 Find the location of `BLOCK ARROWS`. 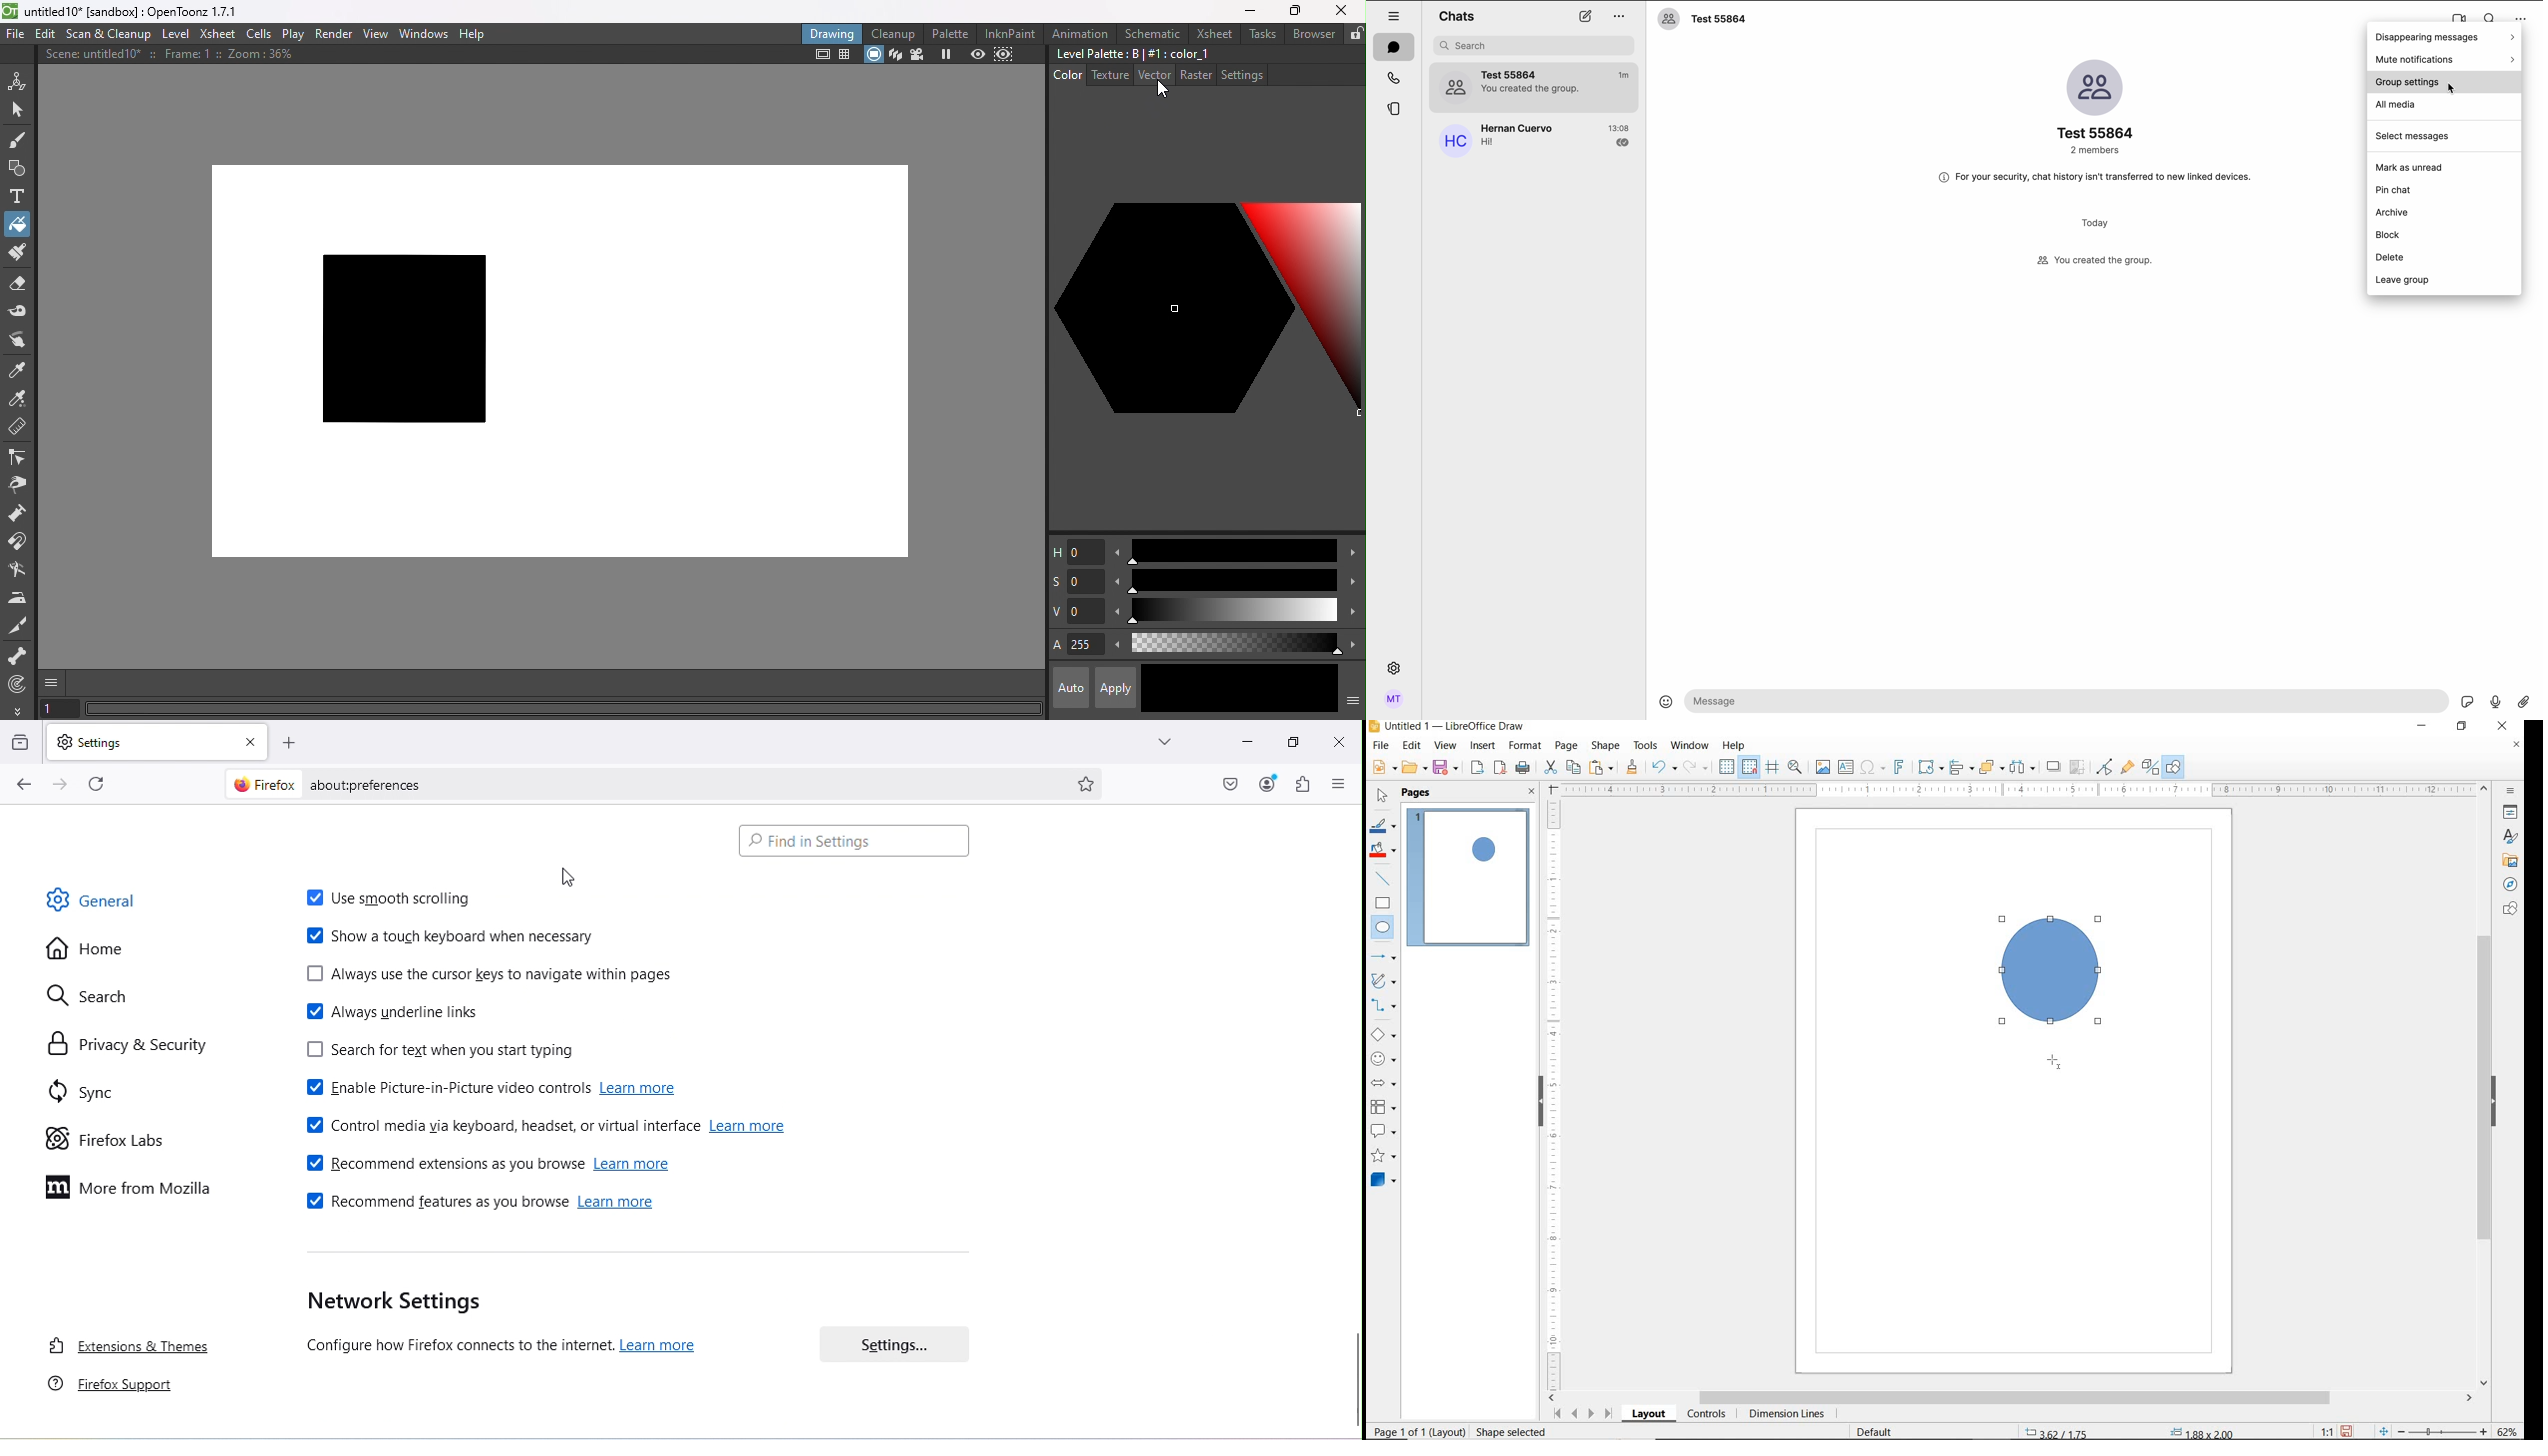

BLOCK ARROWS is located at coordinates (1383, 1081).